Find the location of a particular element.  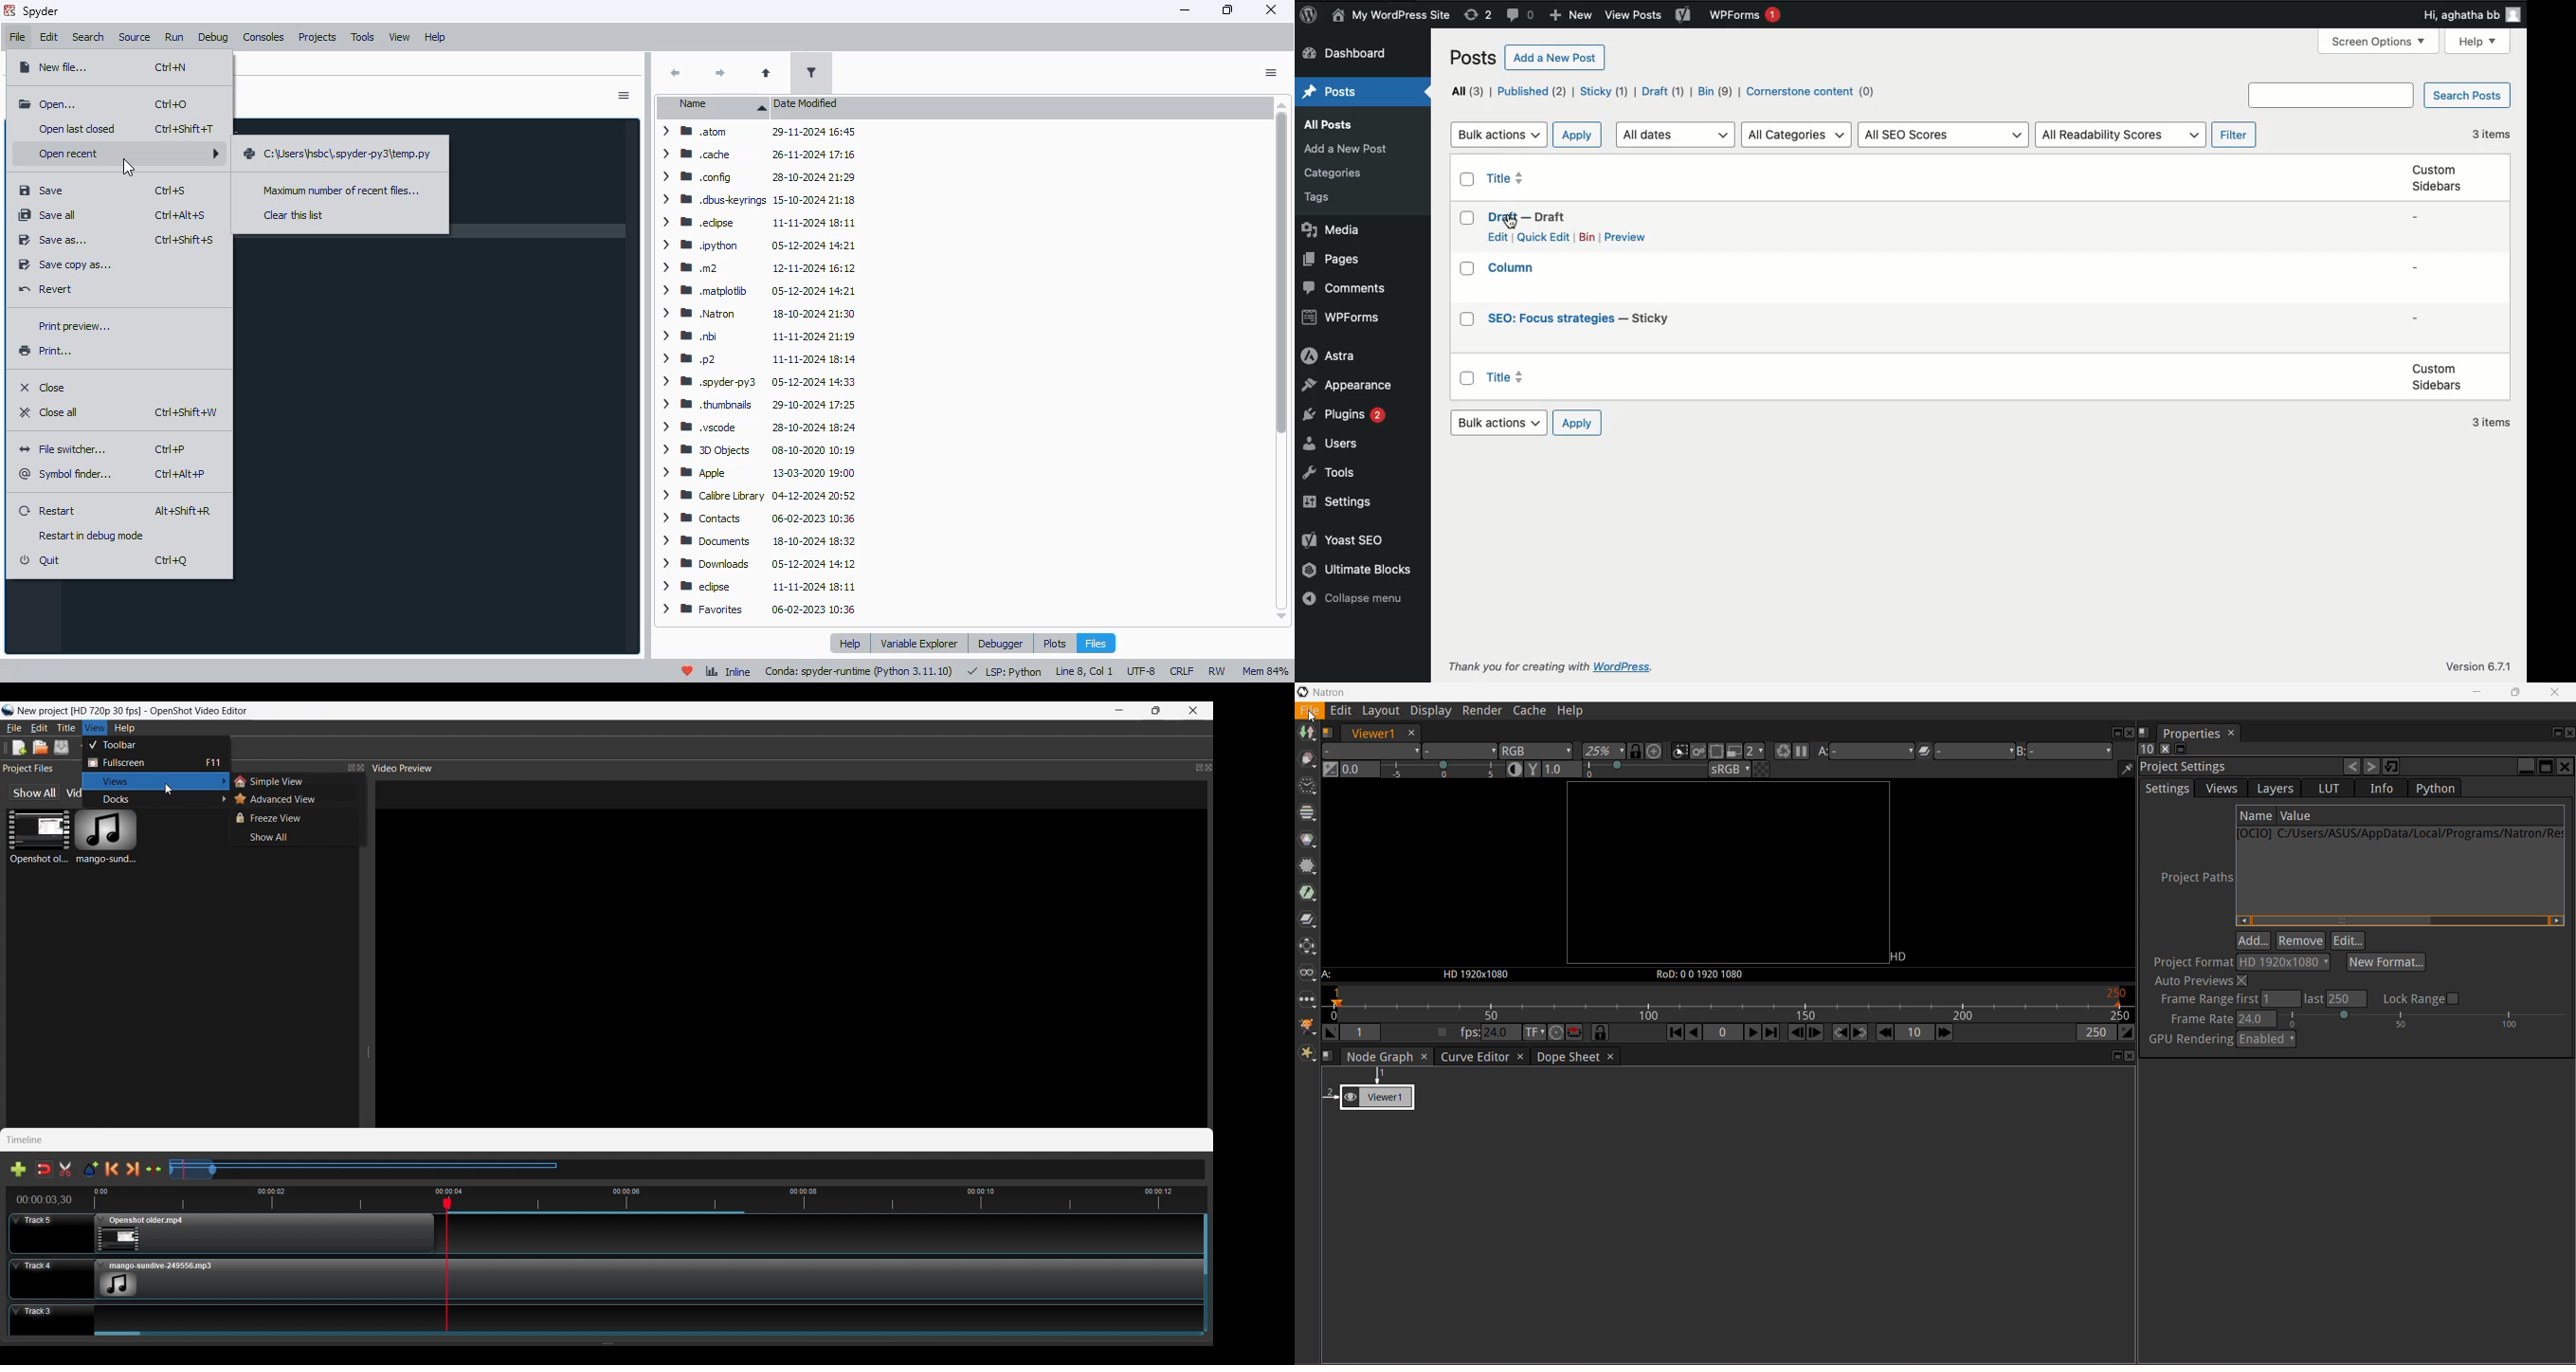

restart in debug mode is located at coordinates (93, 536).